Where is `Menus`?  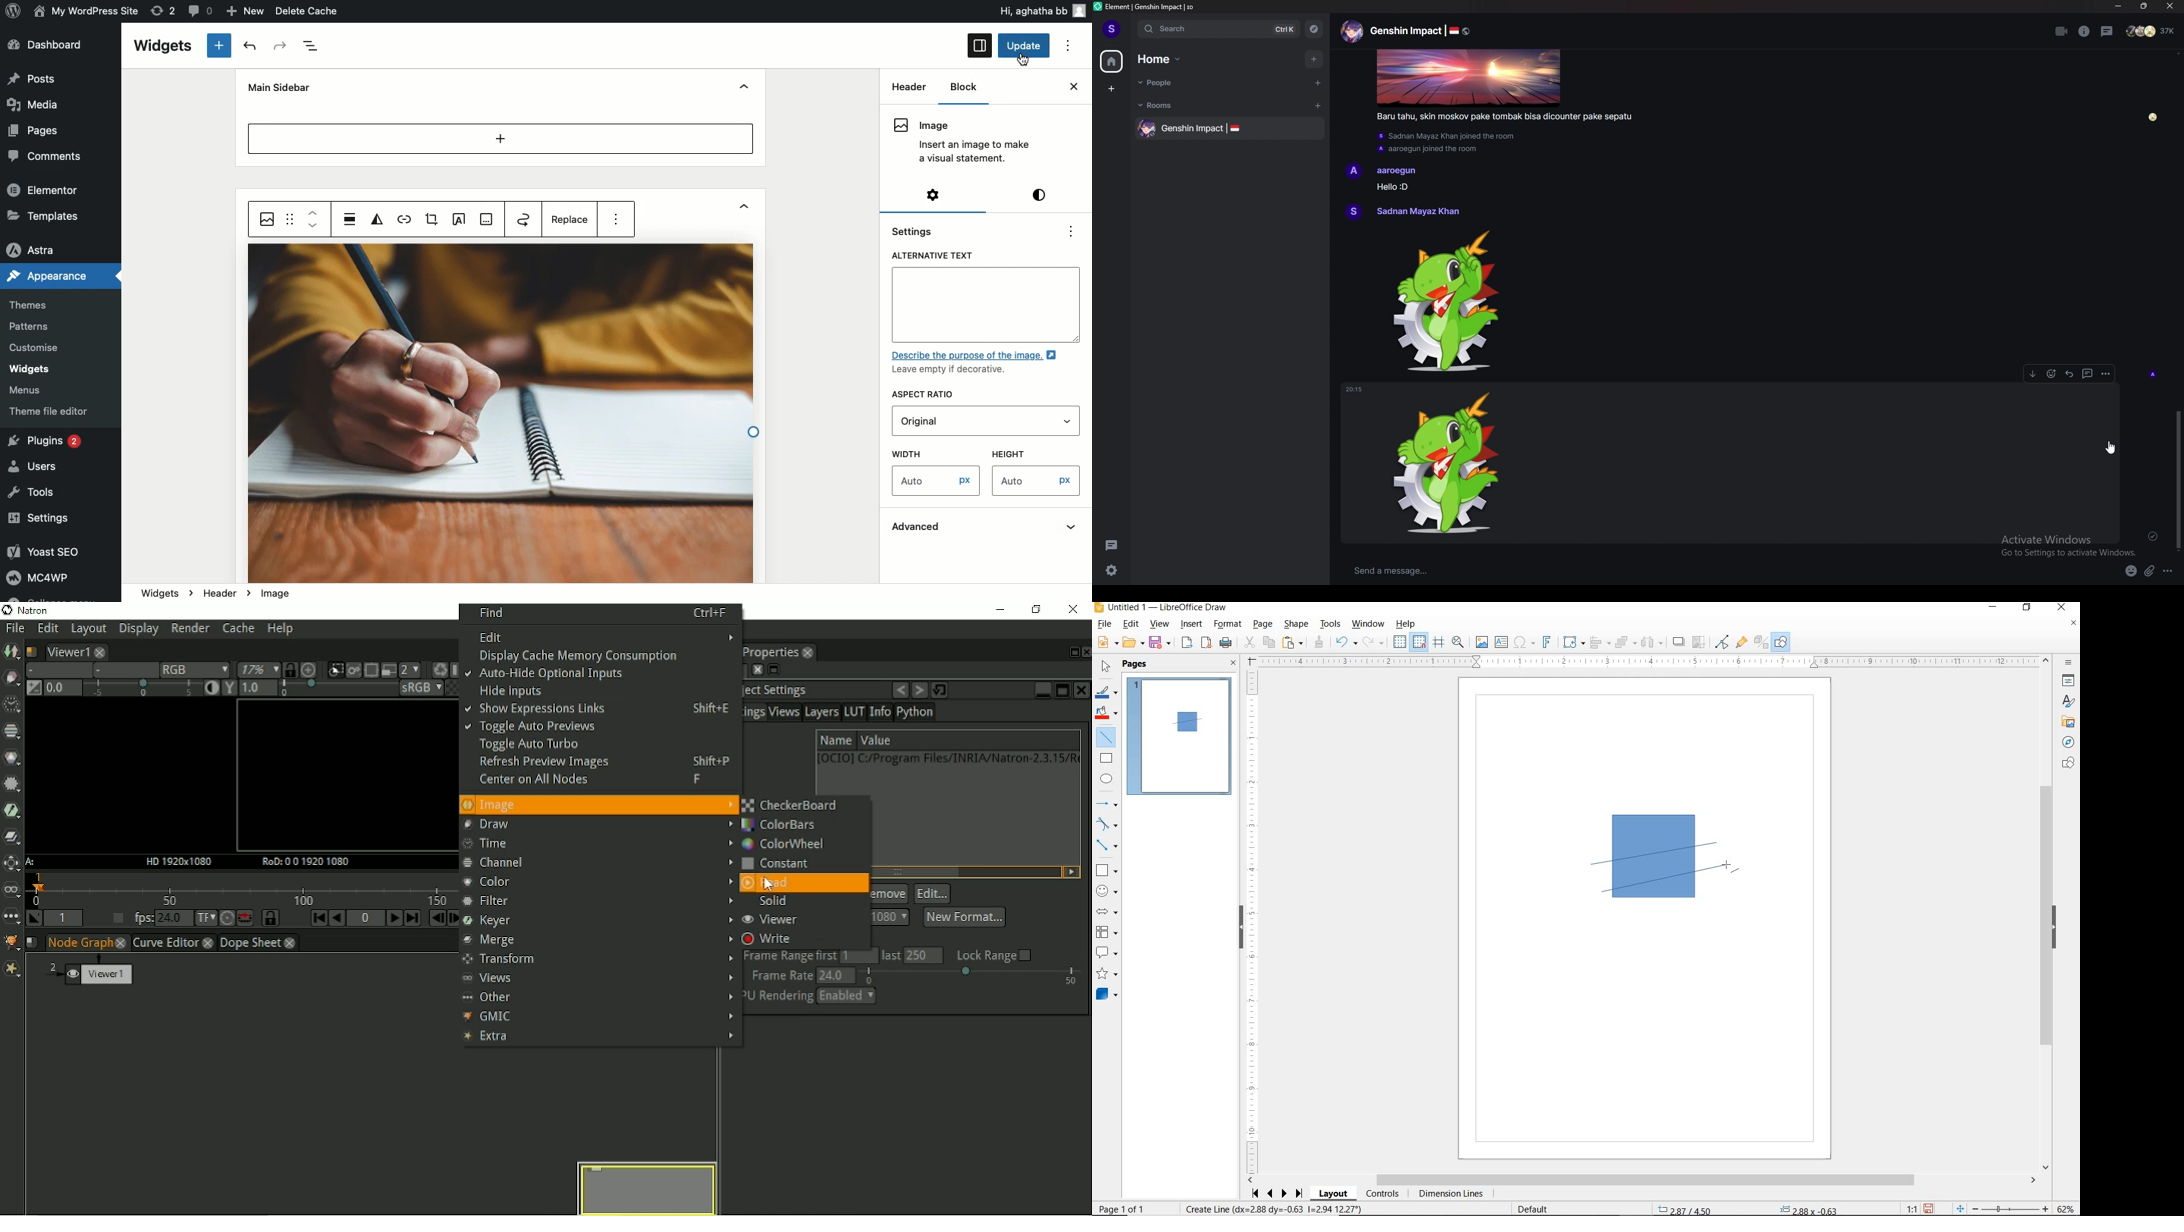
Menus is located at coordinates (27, 391).